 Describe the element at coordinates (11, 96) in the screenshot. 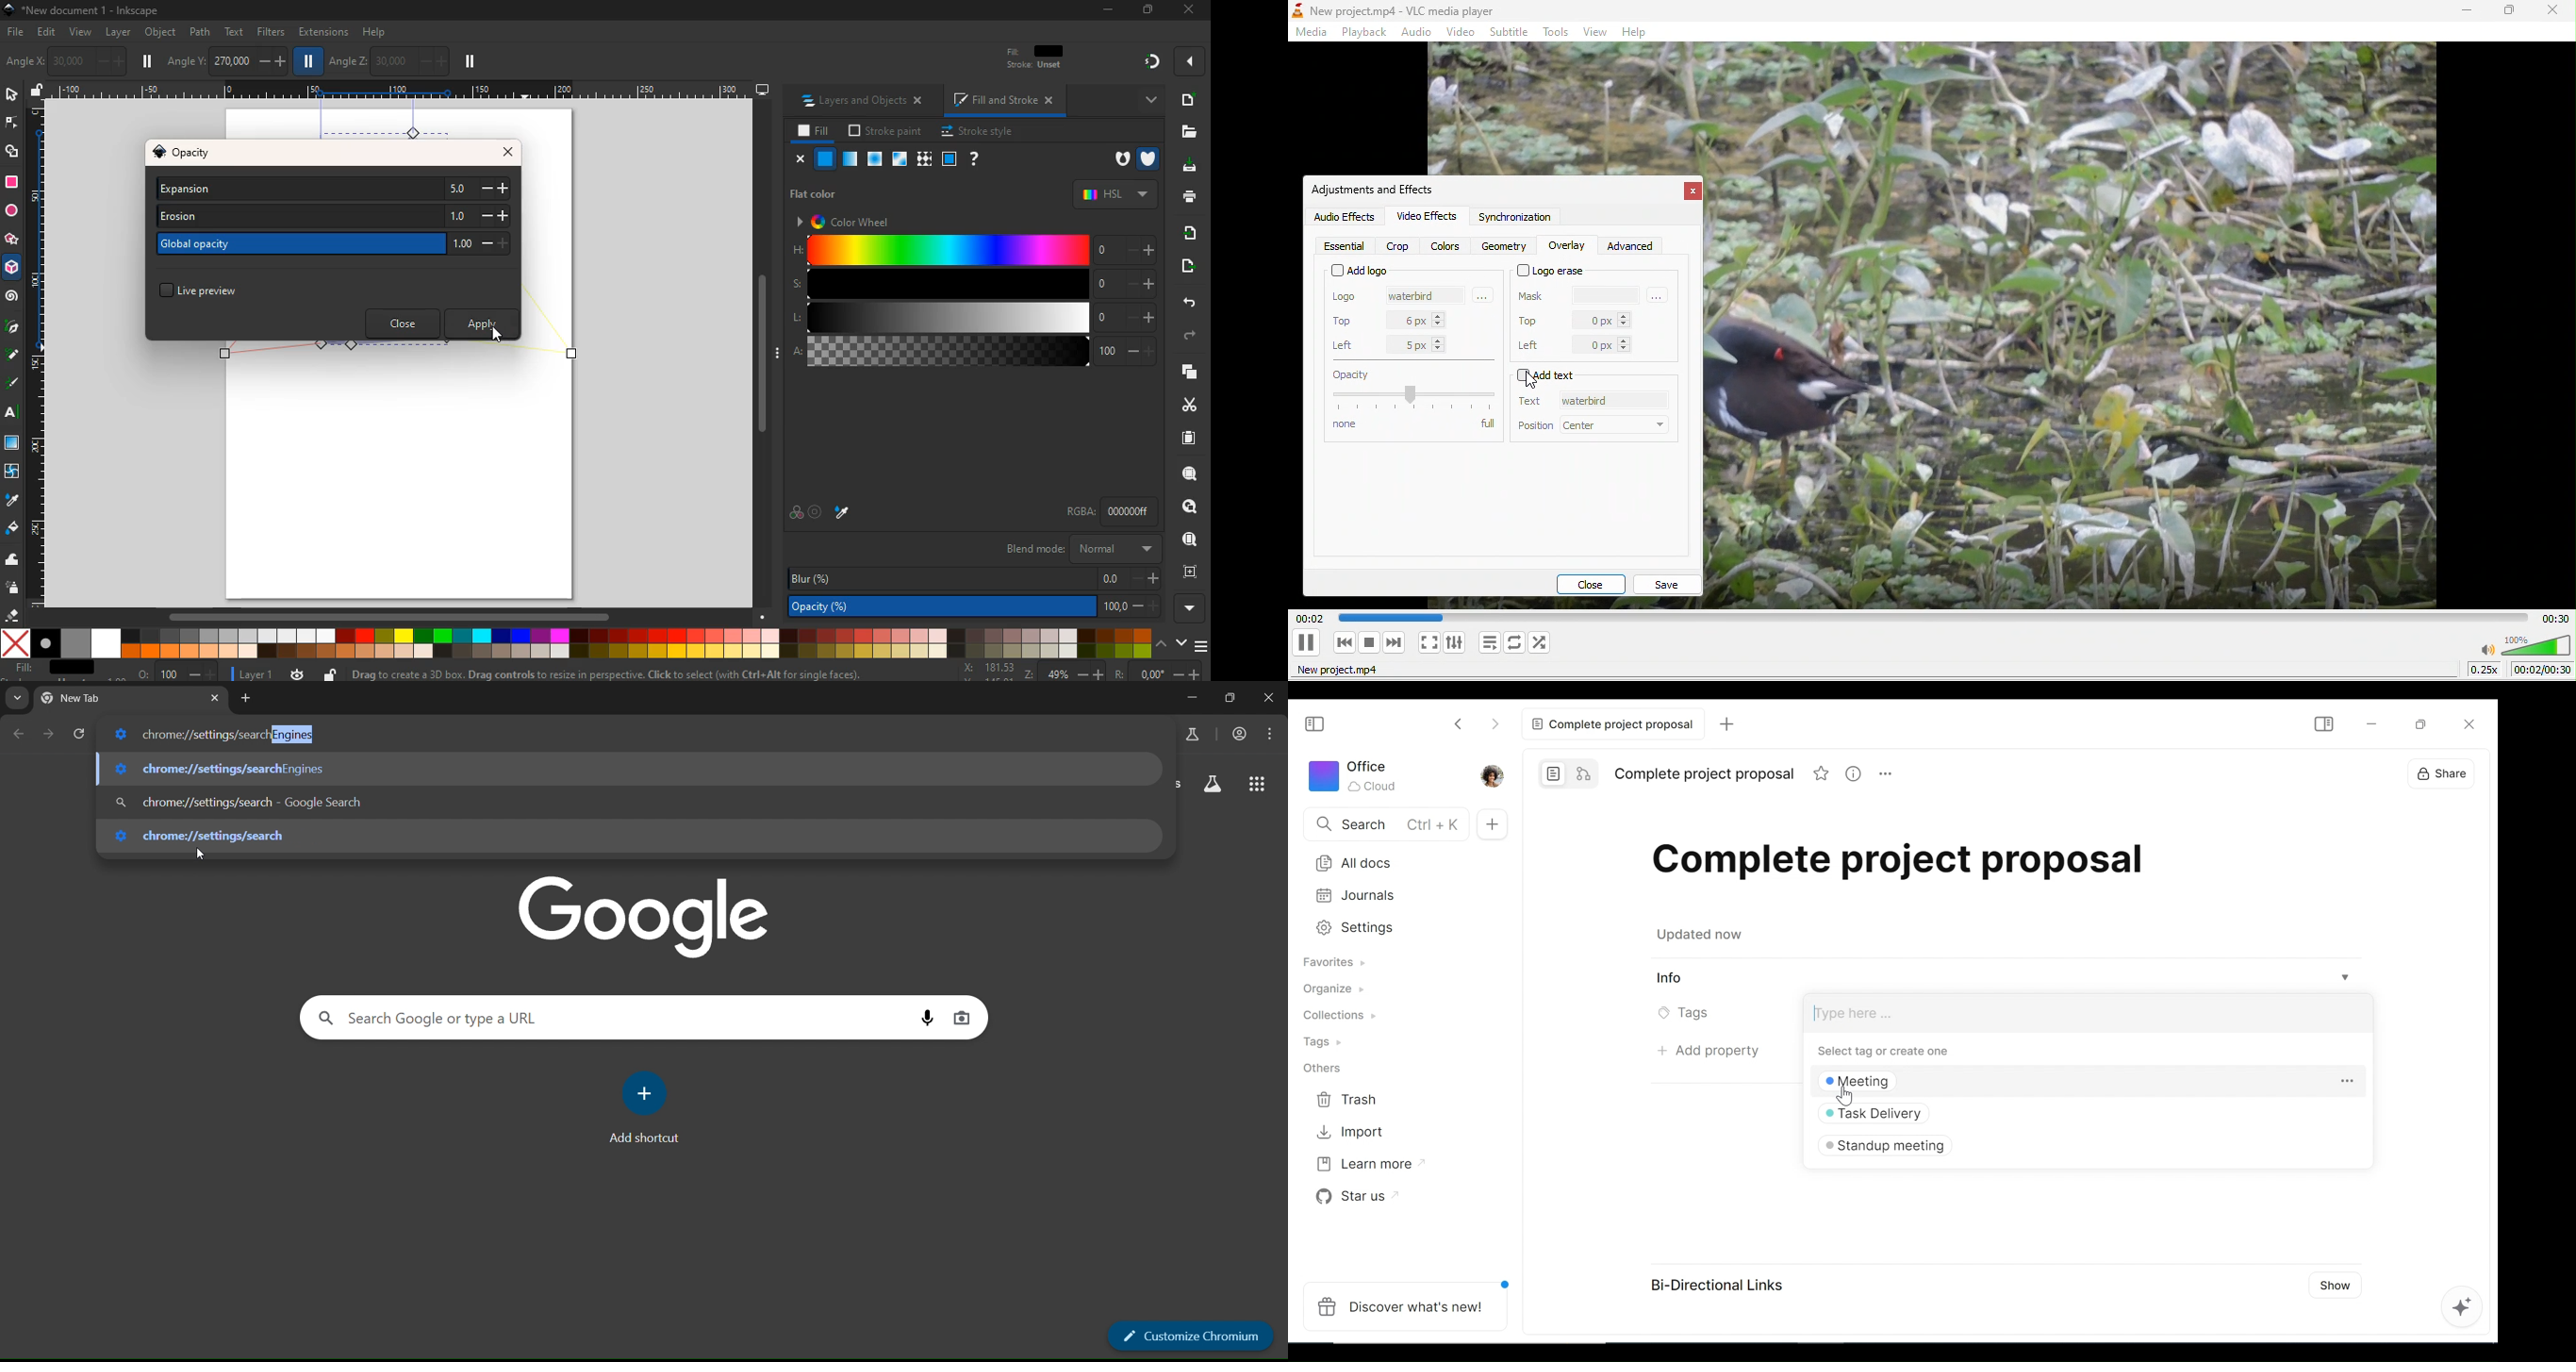

I see `select` at that location.